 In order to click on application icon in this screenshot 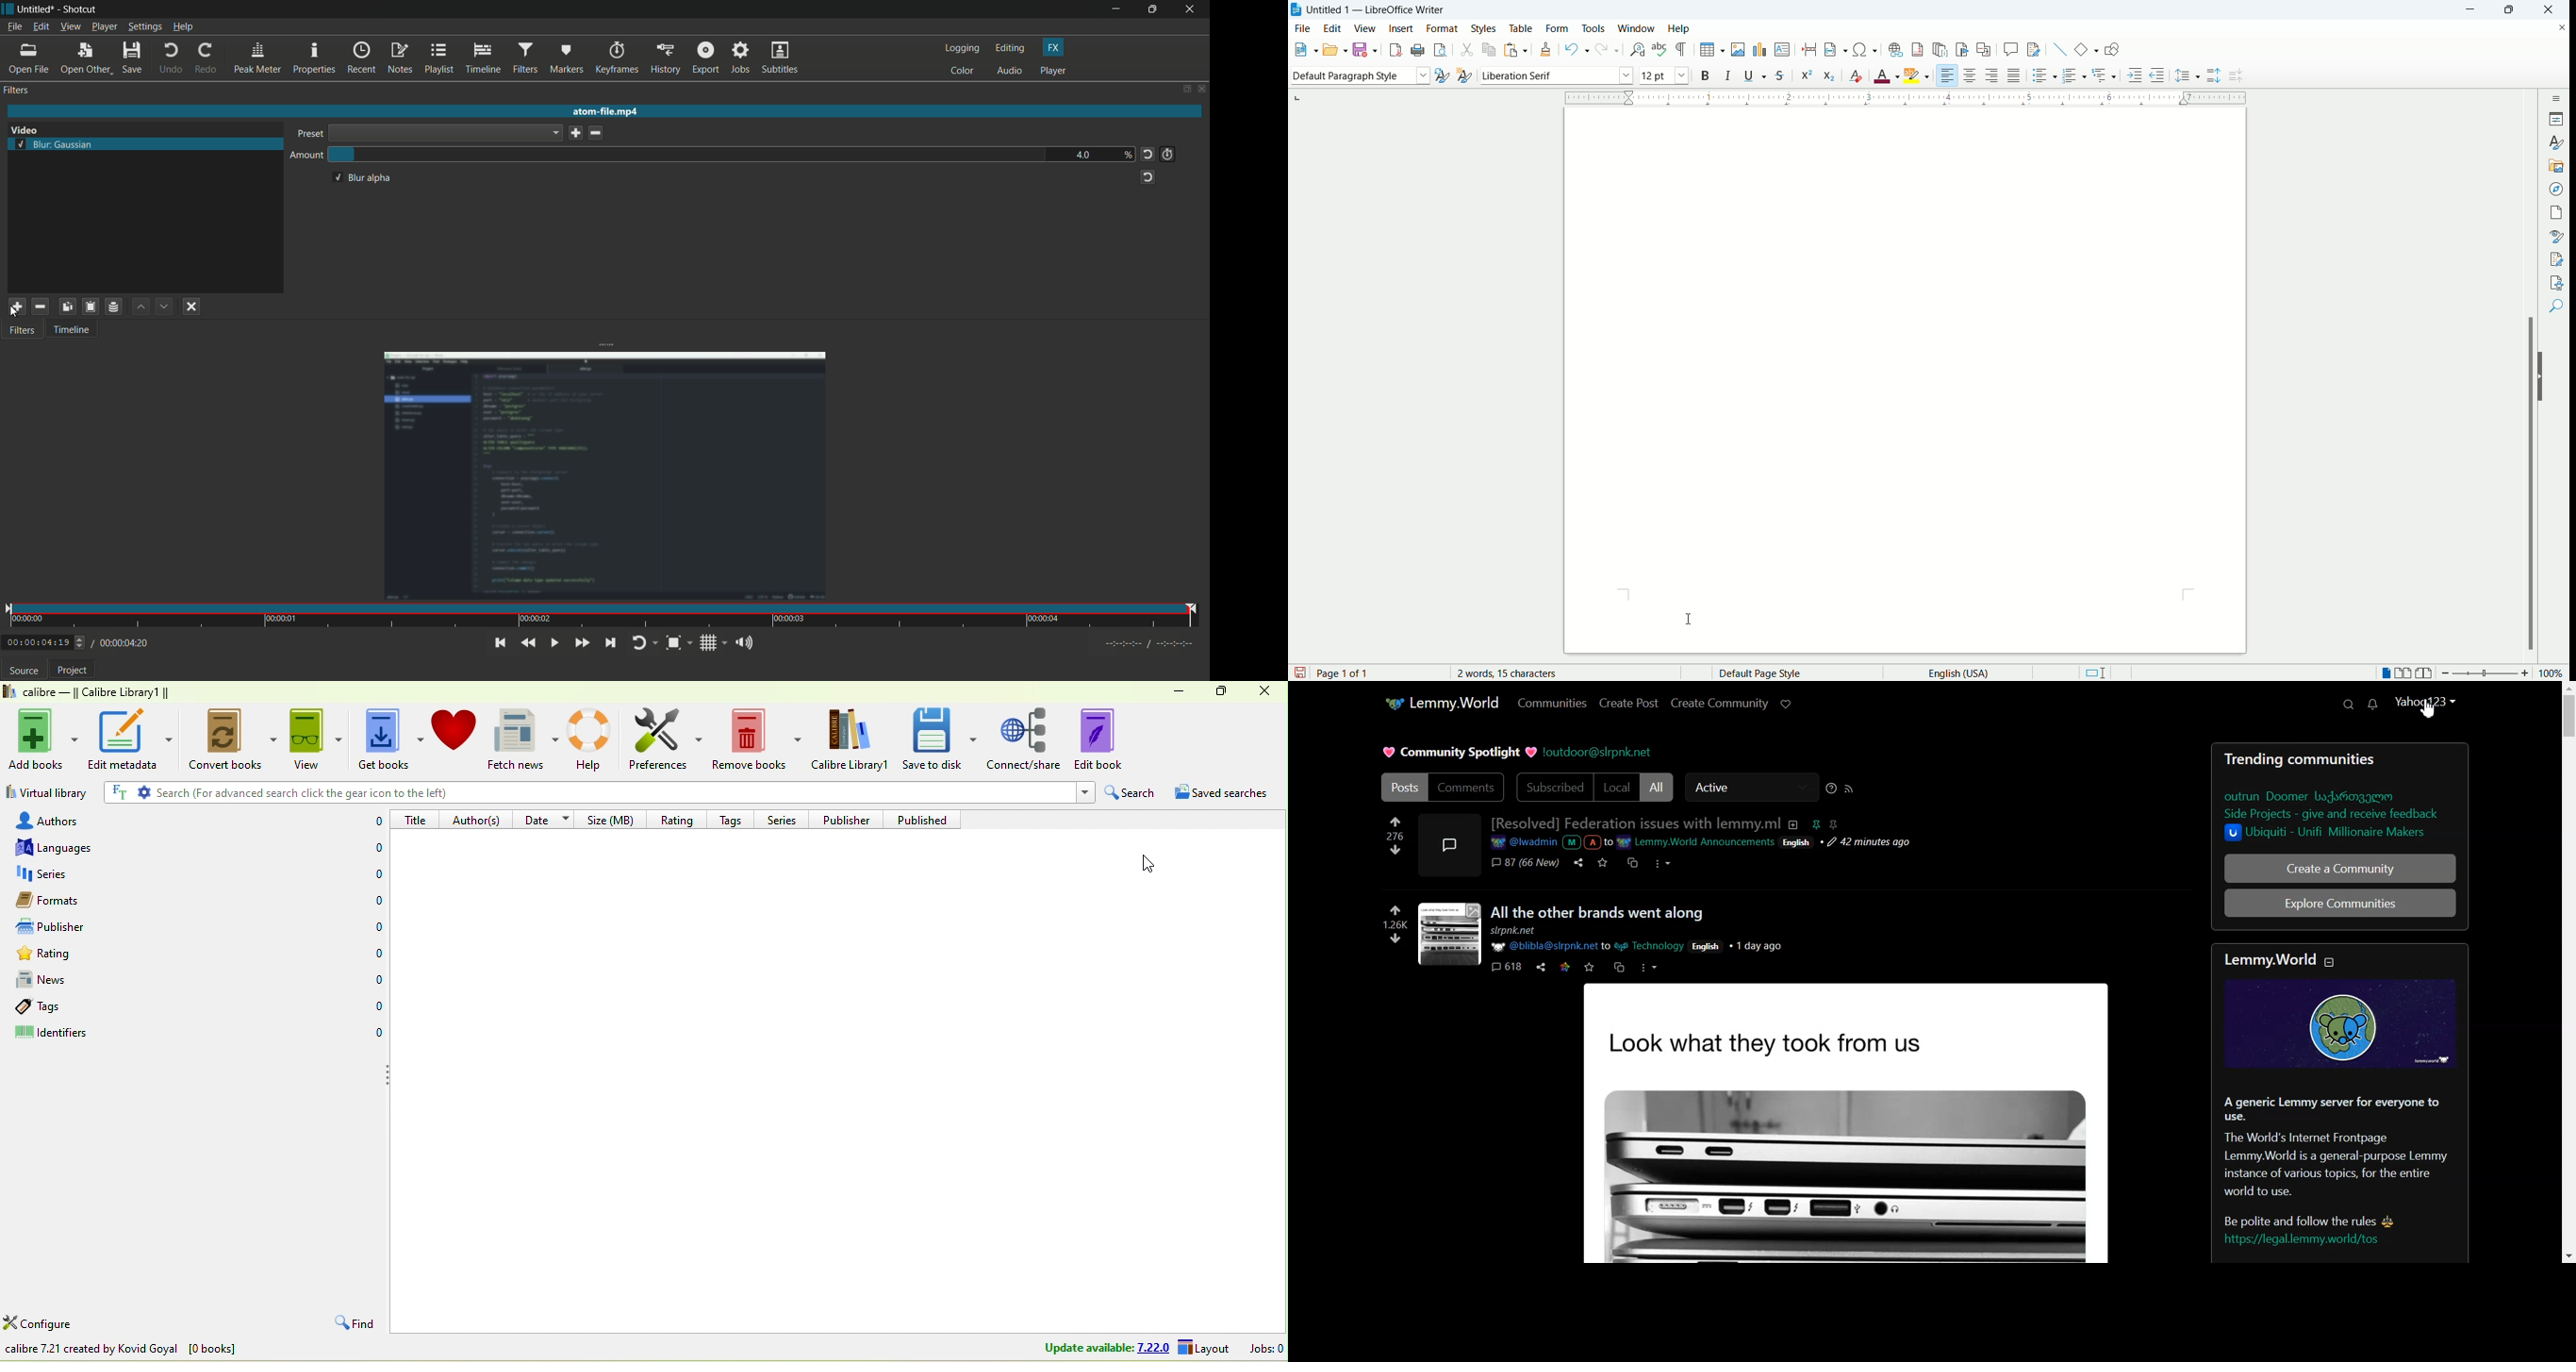, I will do `click(1297, 10)`.